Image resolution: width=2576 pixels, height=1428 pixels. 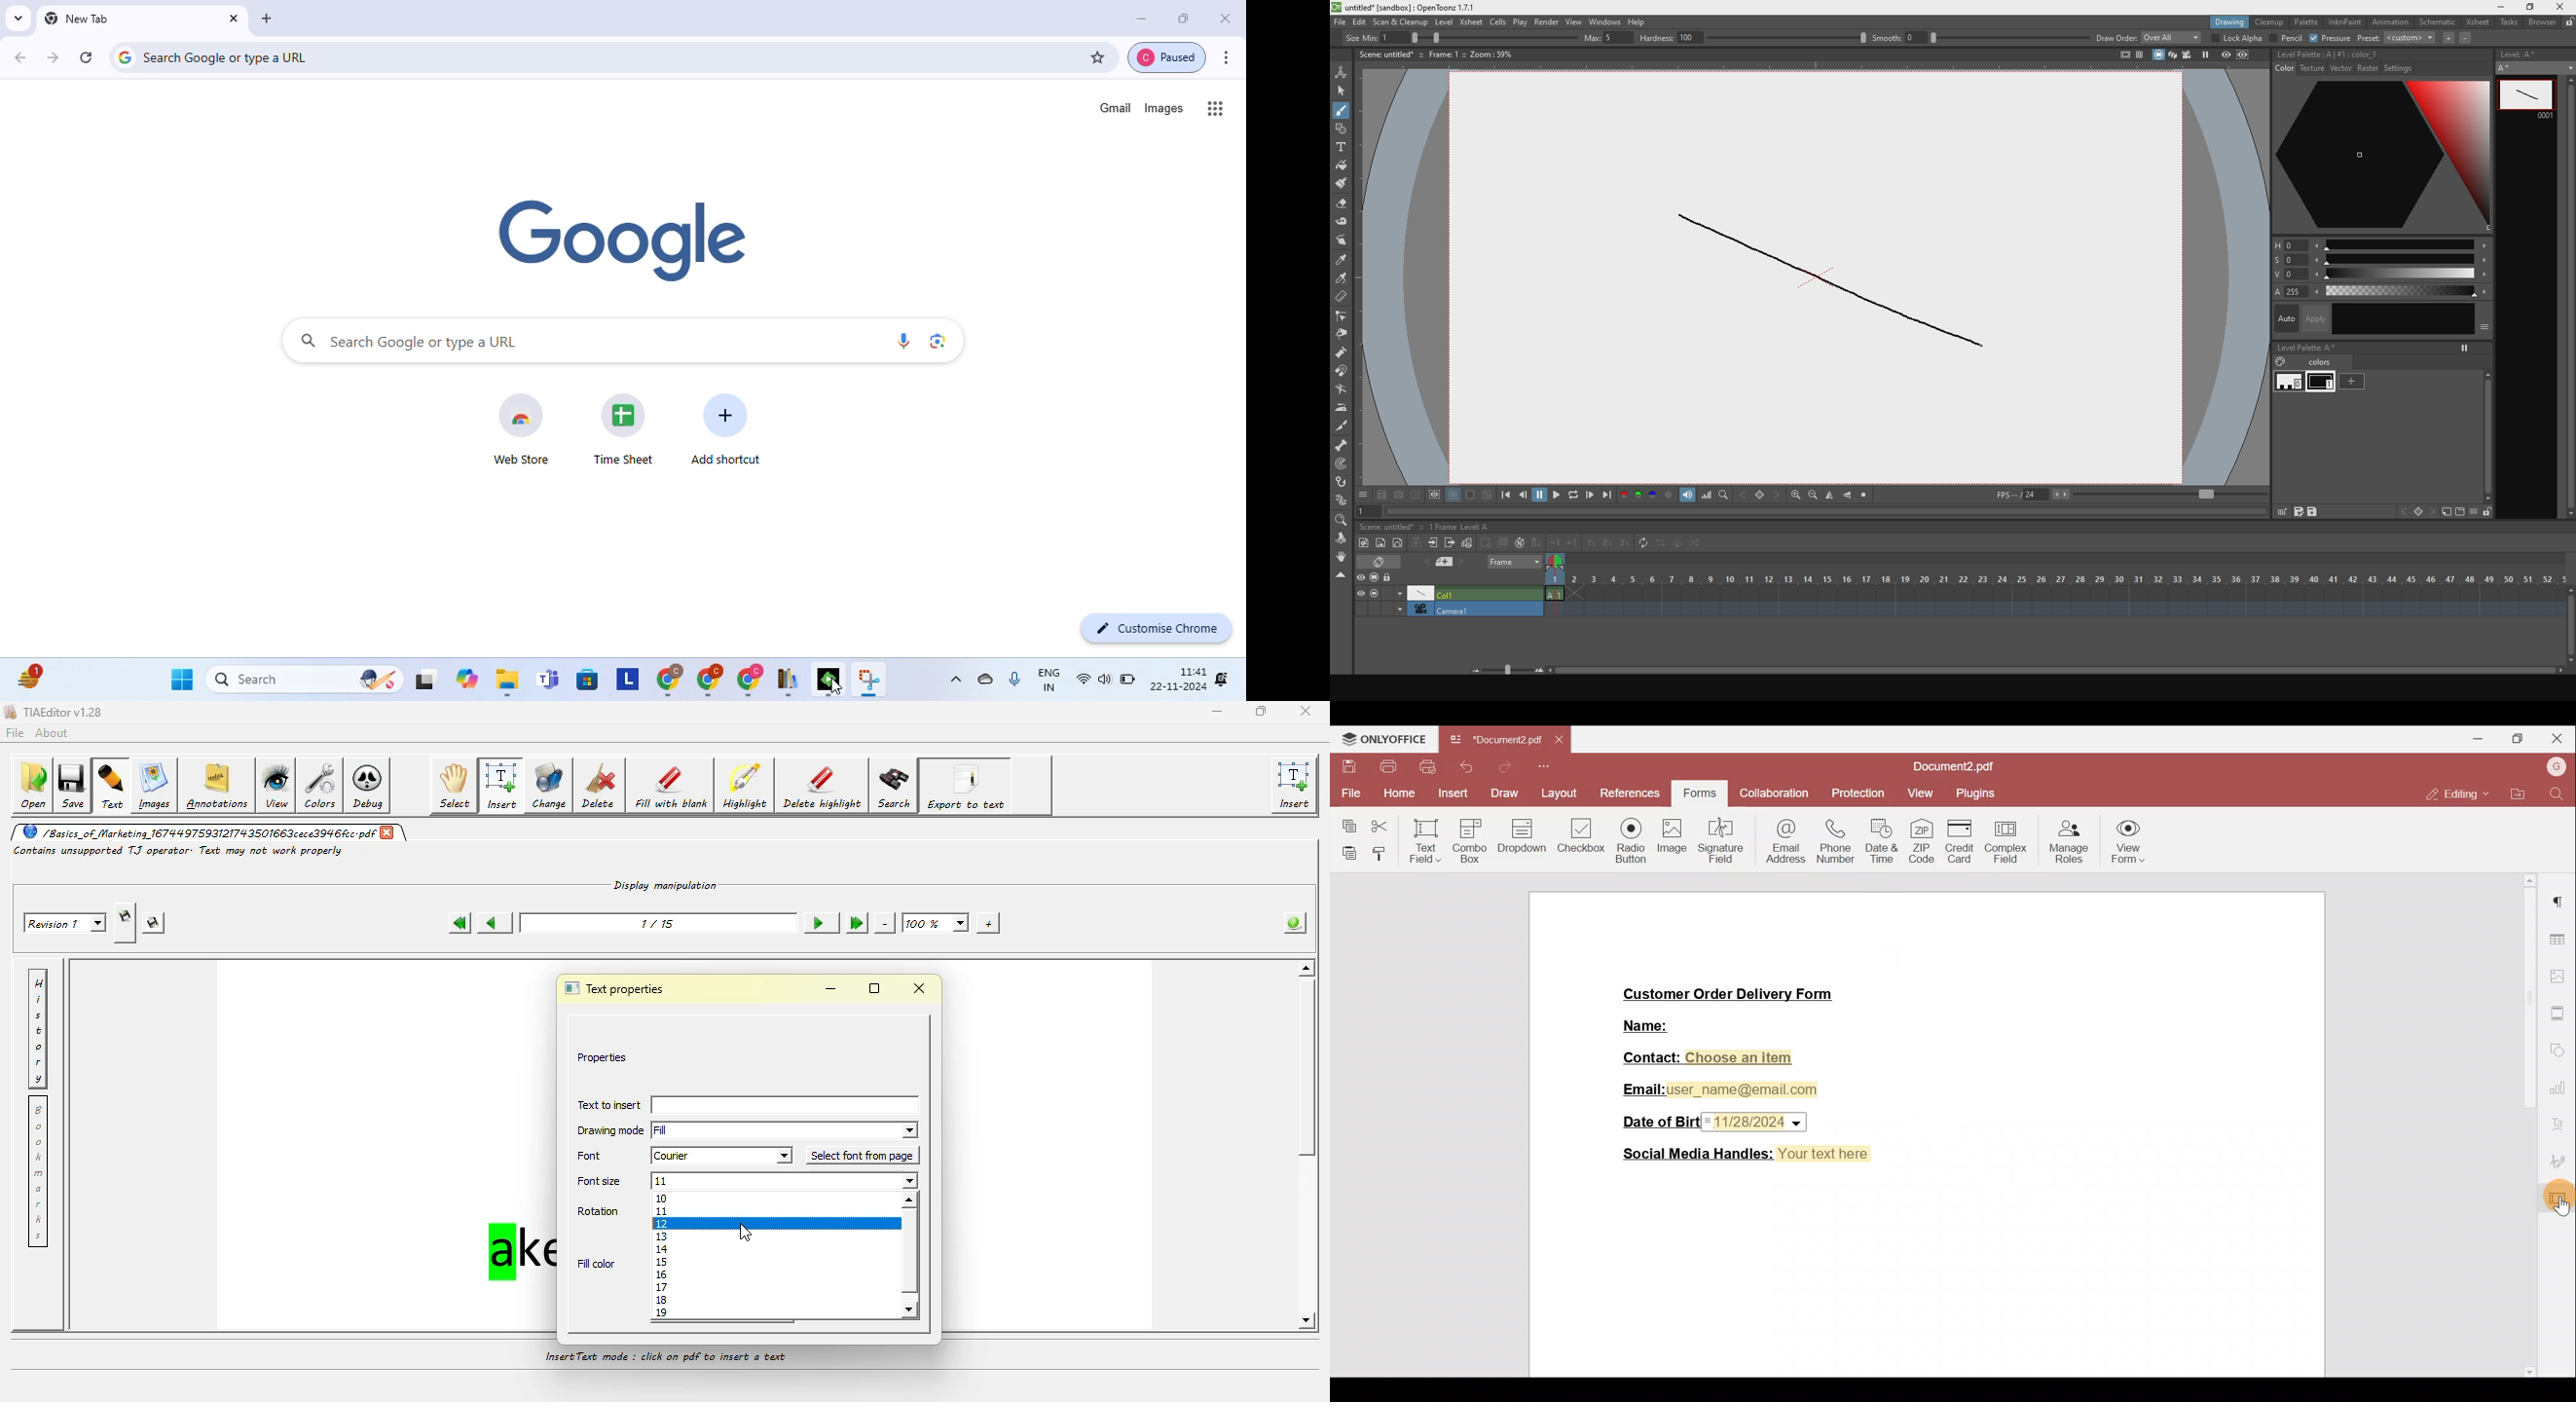 I want to click on inflate, so click(x=1342, y=352).